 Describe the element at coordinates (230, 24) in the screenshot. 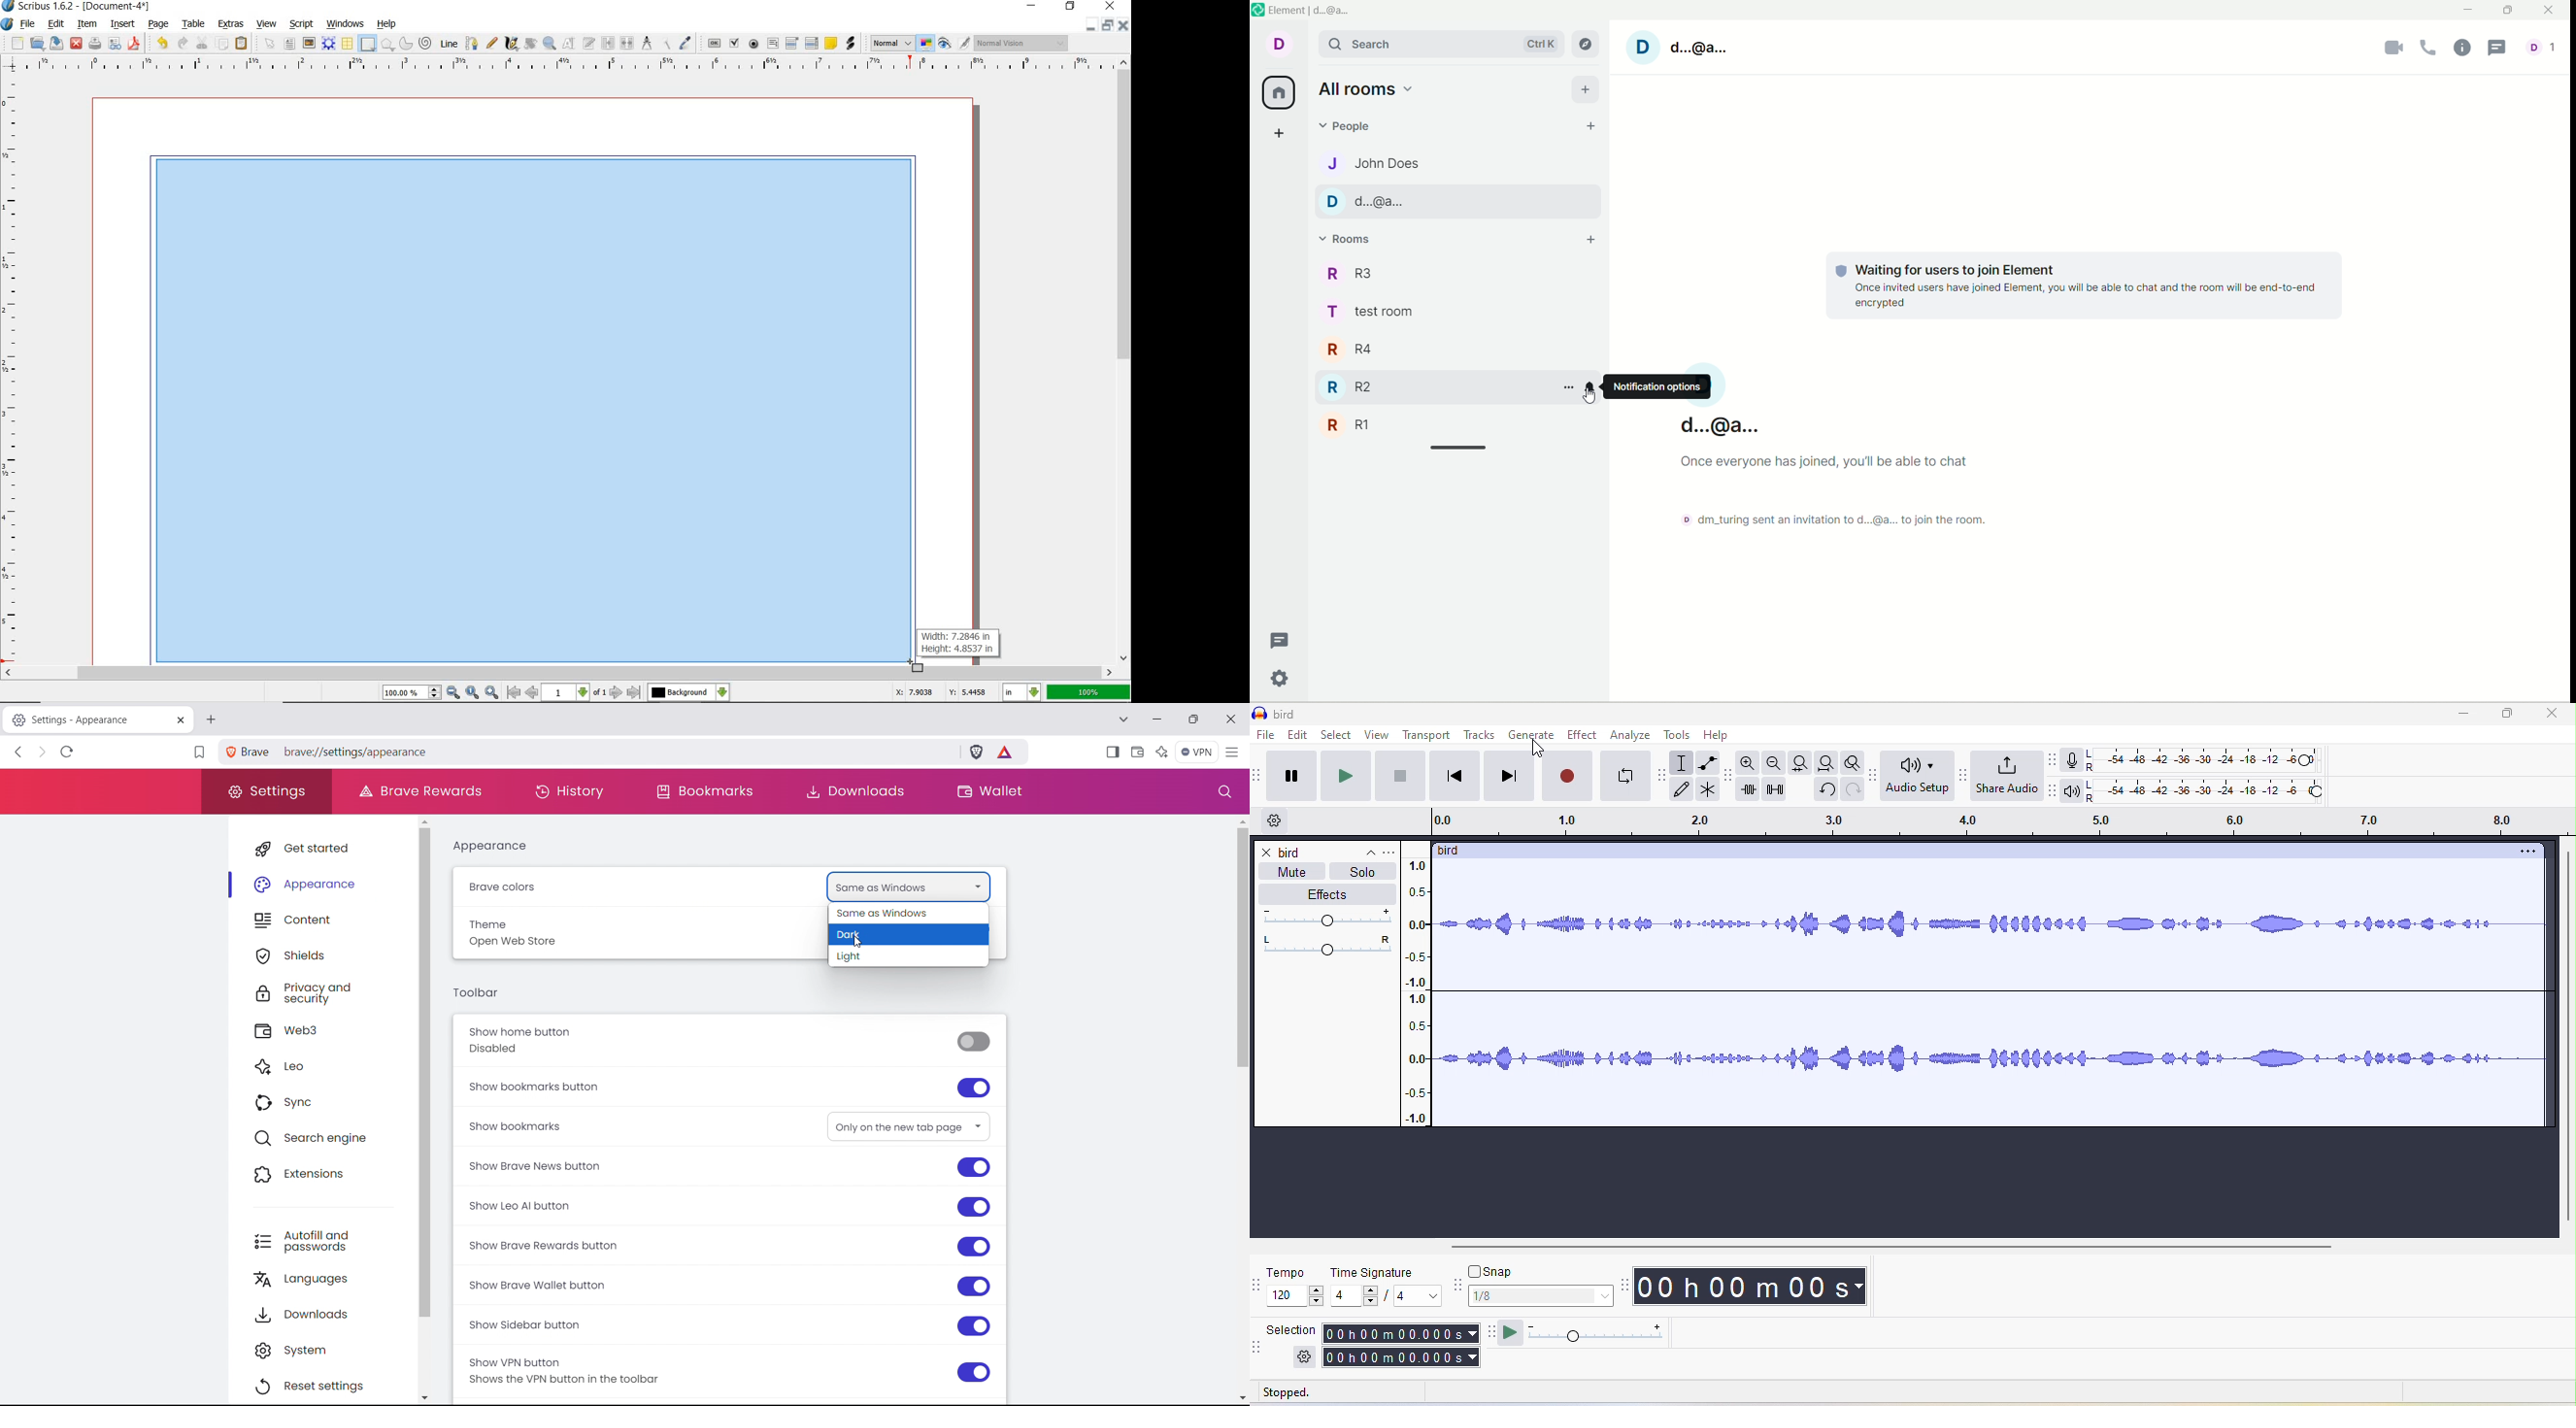

I see `extras` at that location.